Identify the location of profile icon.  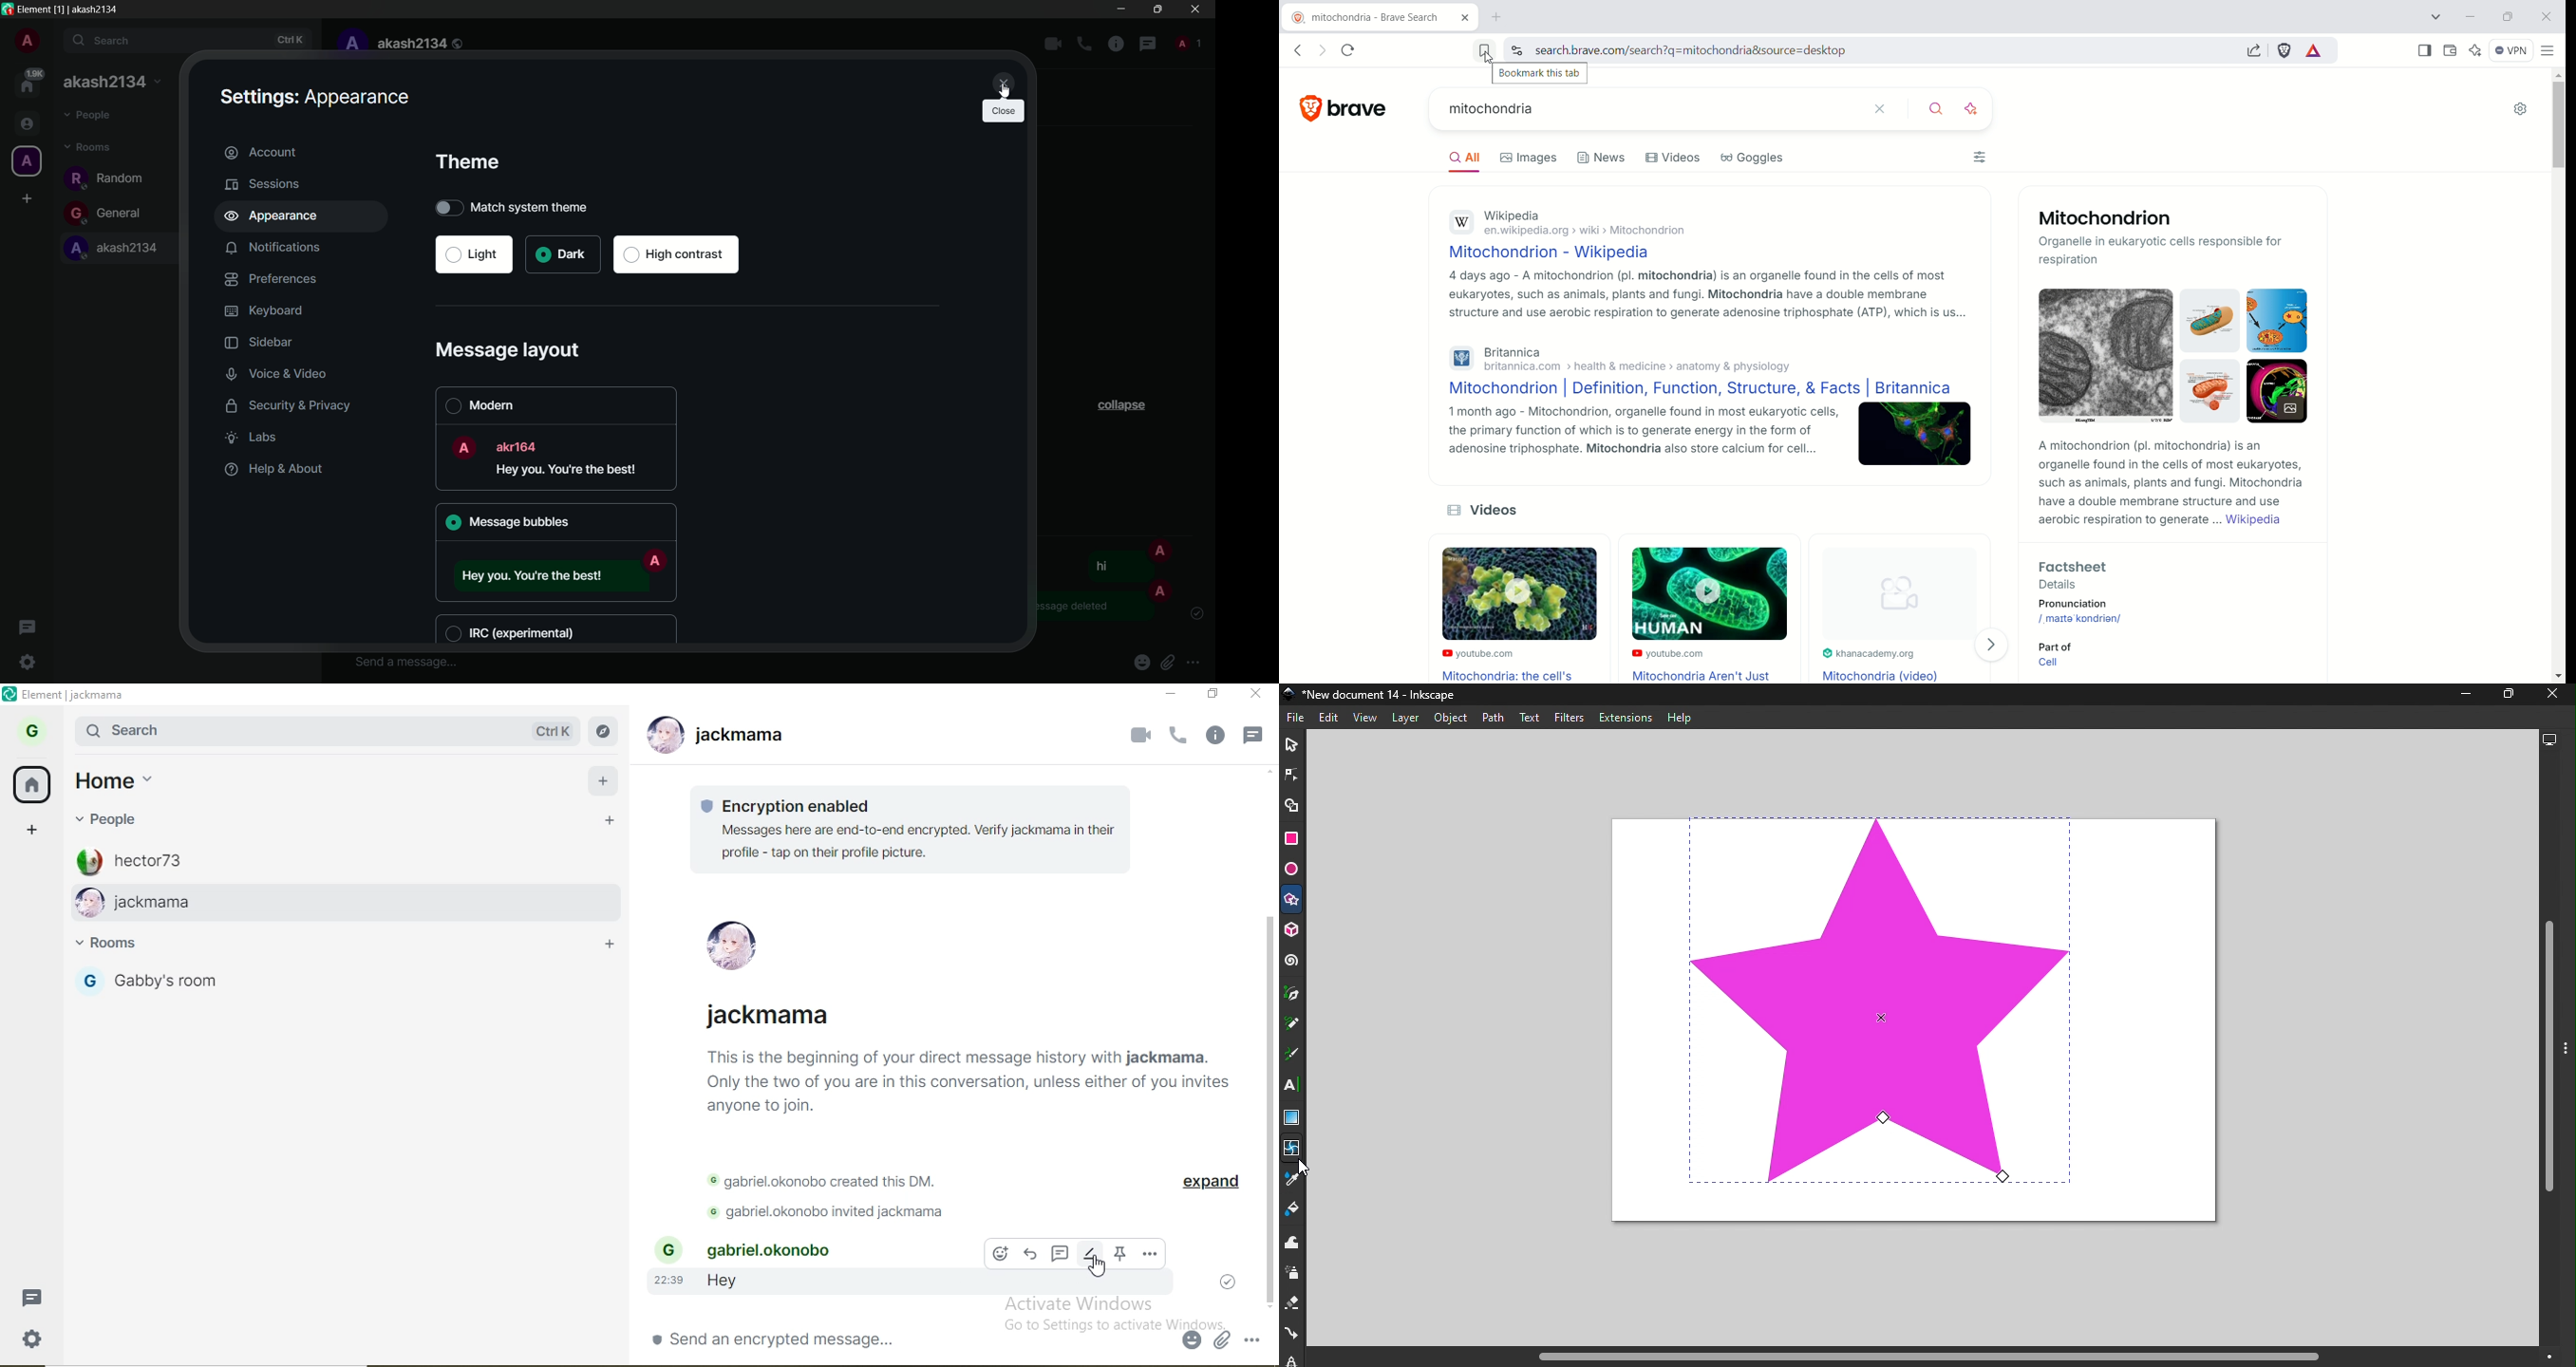
(1161, 550).